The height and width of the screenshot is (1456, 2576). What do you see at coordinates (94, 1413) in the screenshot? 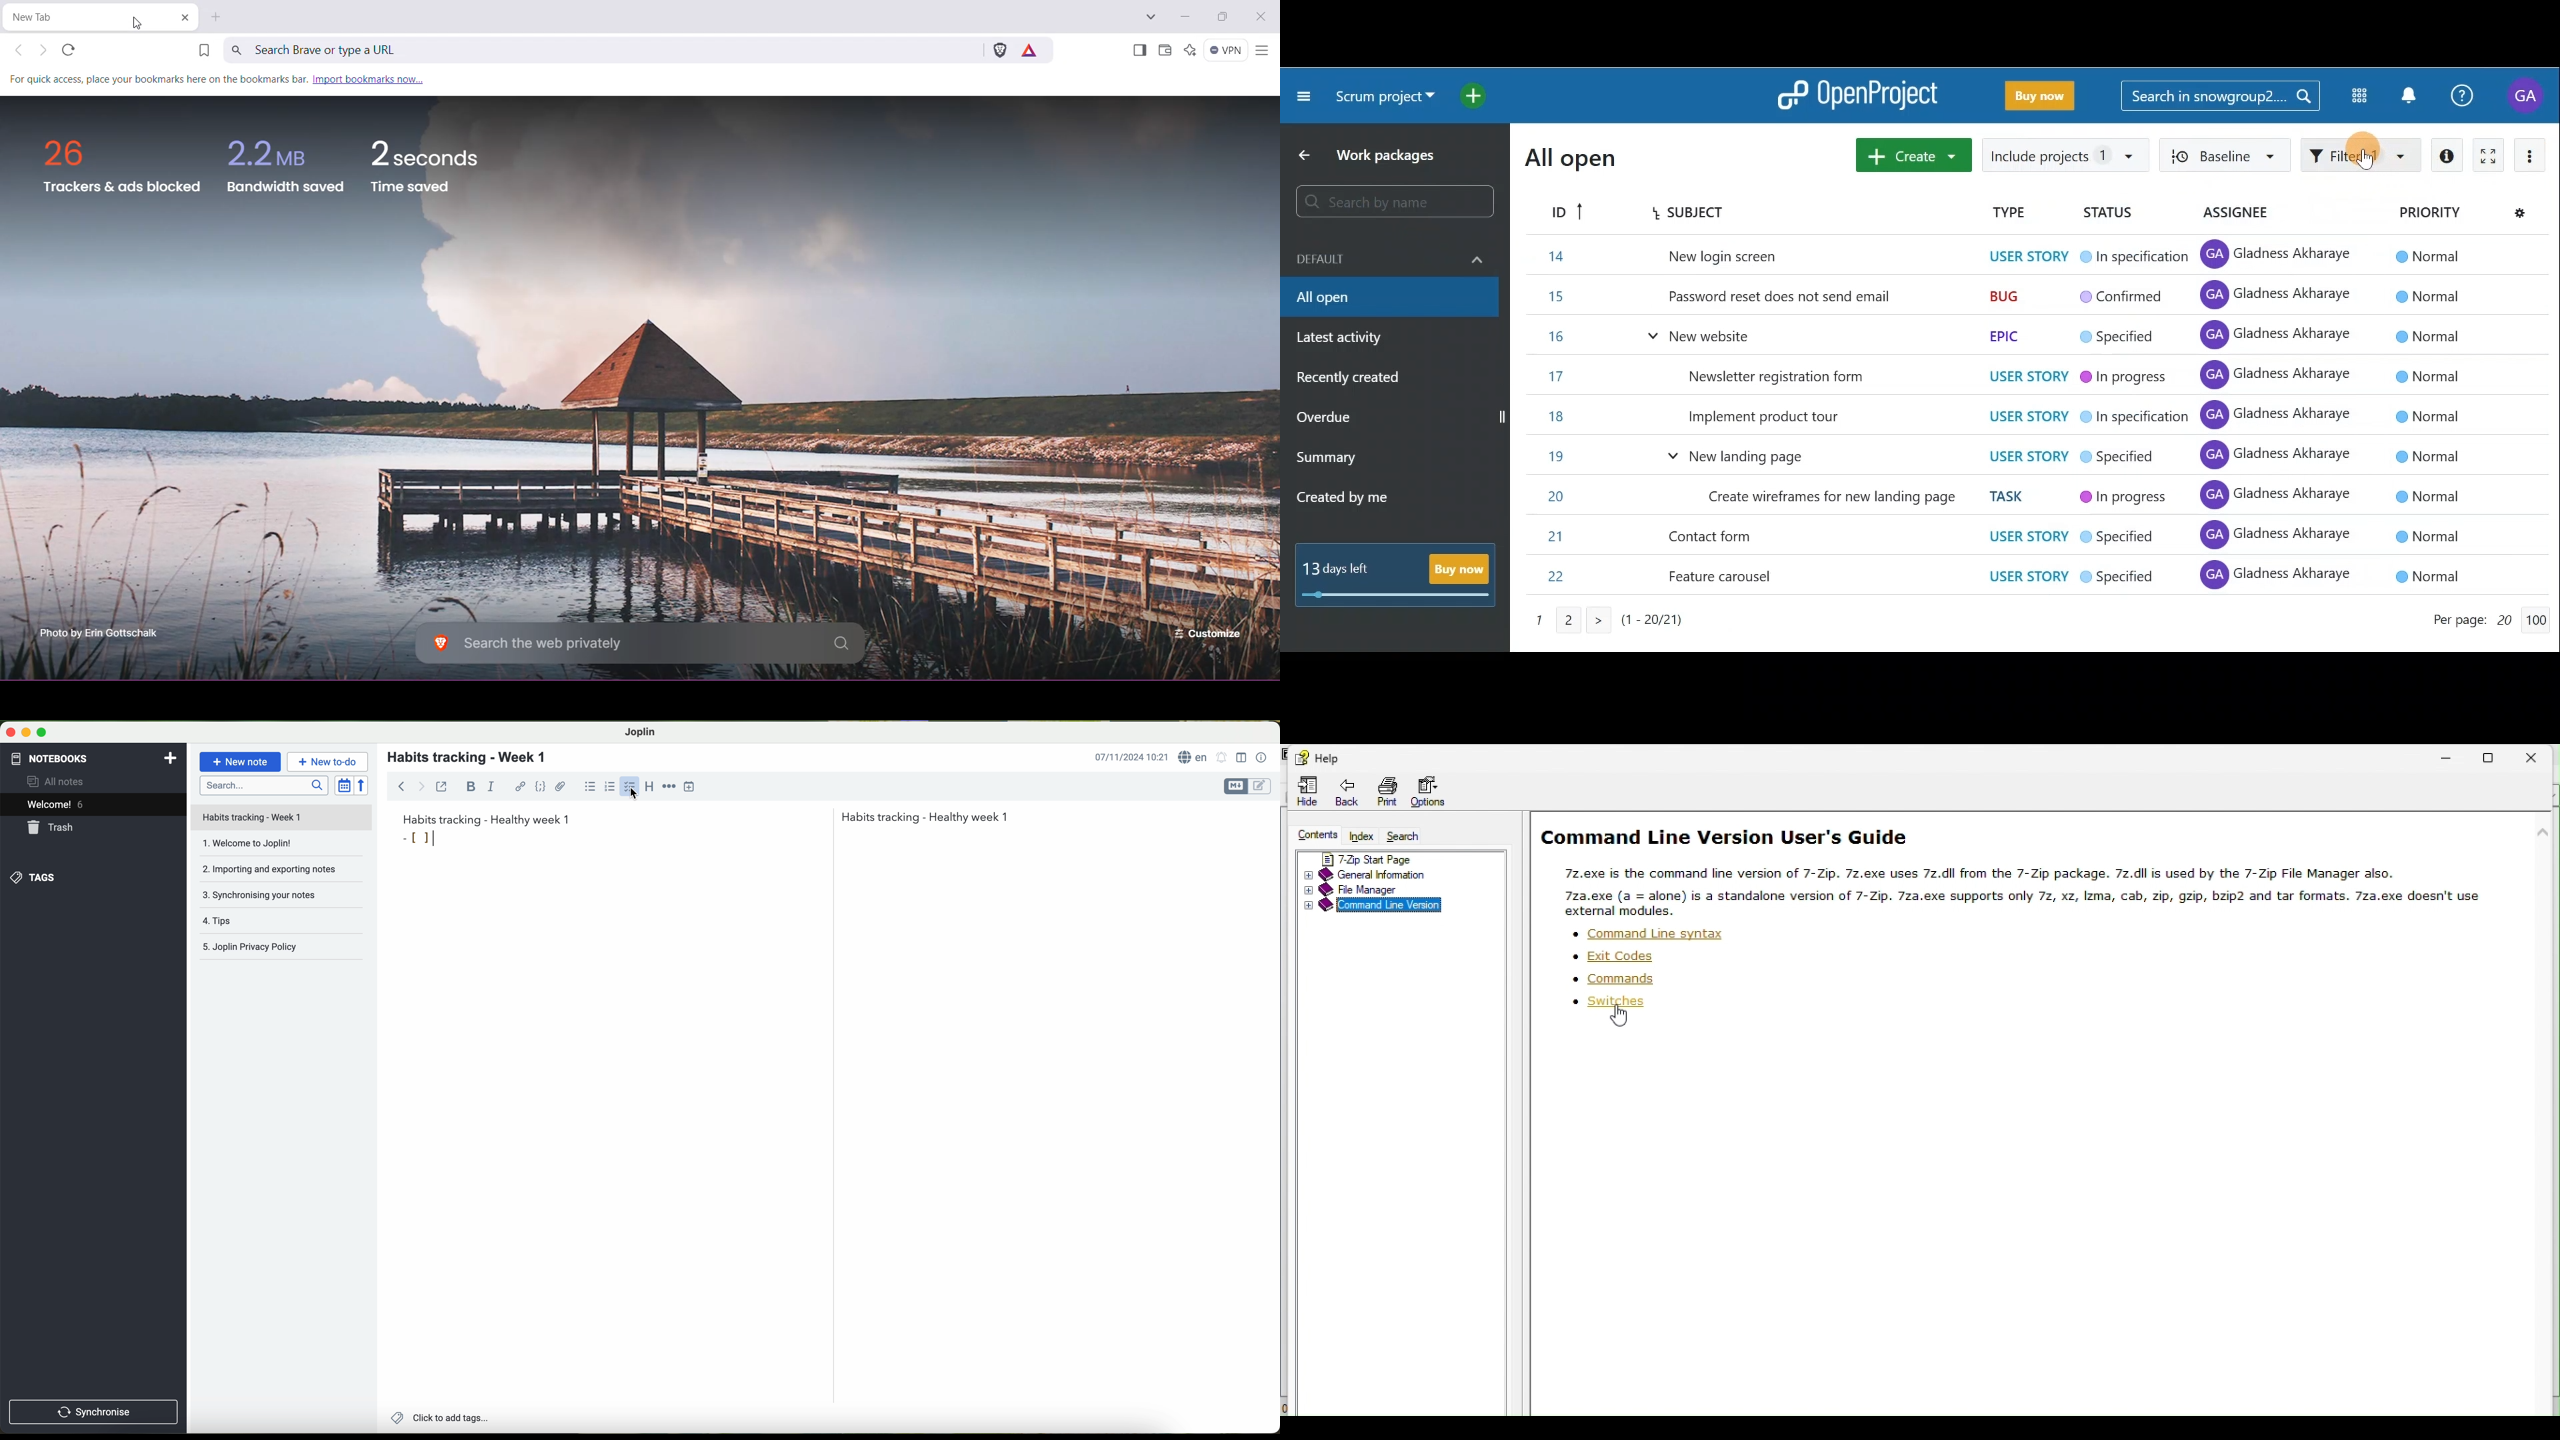
I see `synchronise button` at bounding box center [94, 1413].